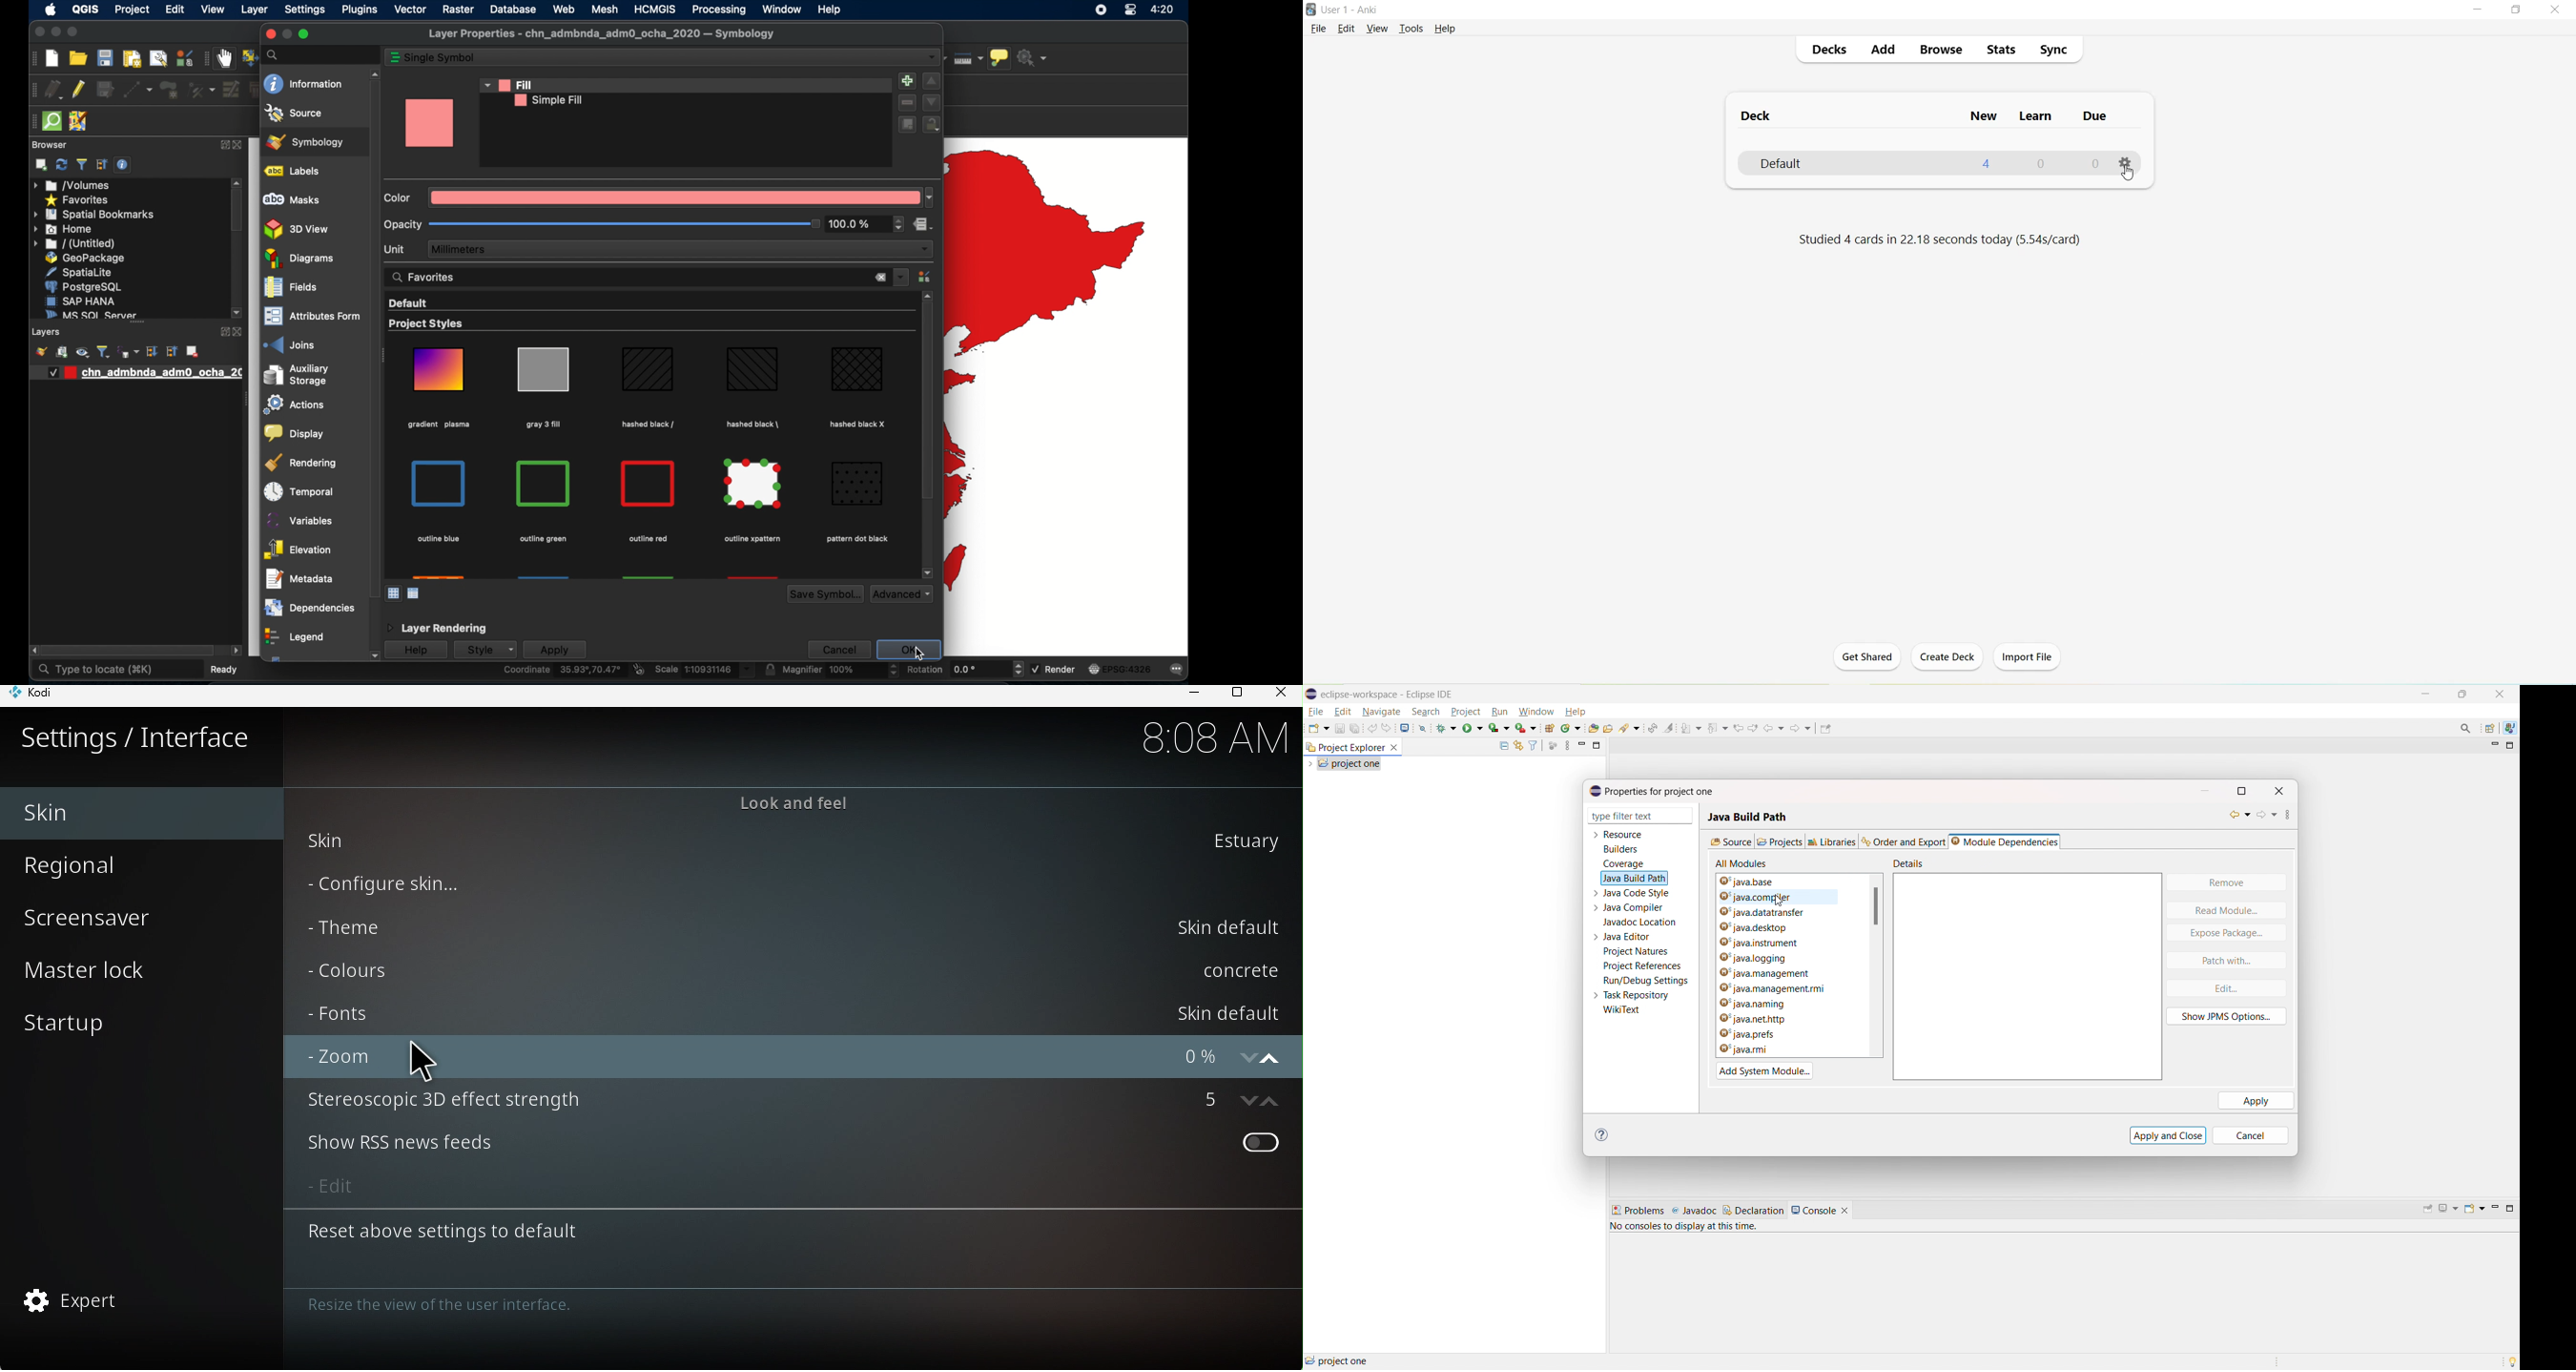 The height and width of the screenshot is (1372, 2576). What do you see at coordinates (81, 301) in the screenshot?
I see `sap hana` at bounding box center [81, 301].